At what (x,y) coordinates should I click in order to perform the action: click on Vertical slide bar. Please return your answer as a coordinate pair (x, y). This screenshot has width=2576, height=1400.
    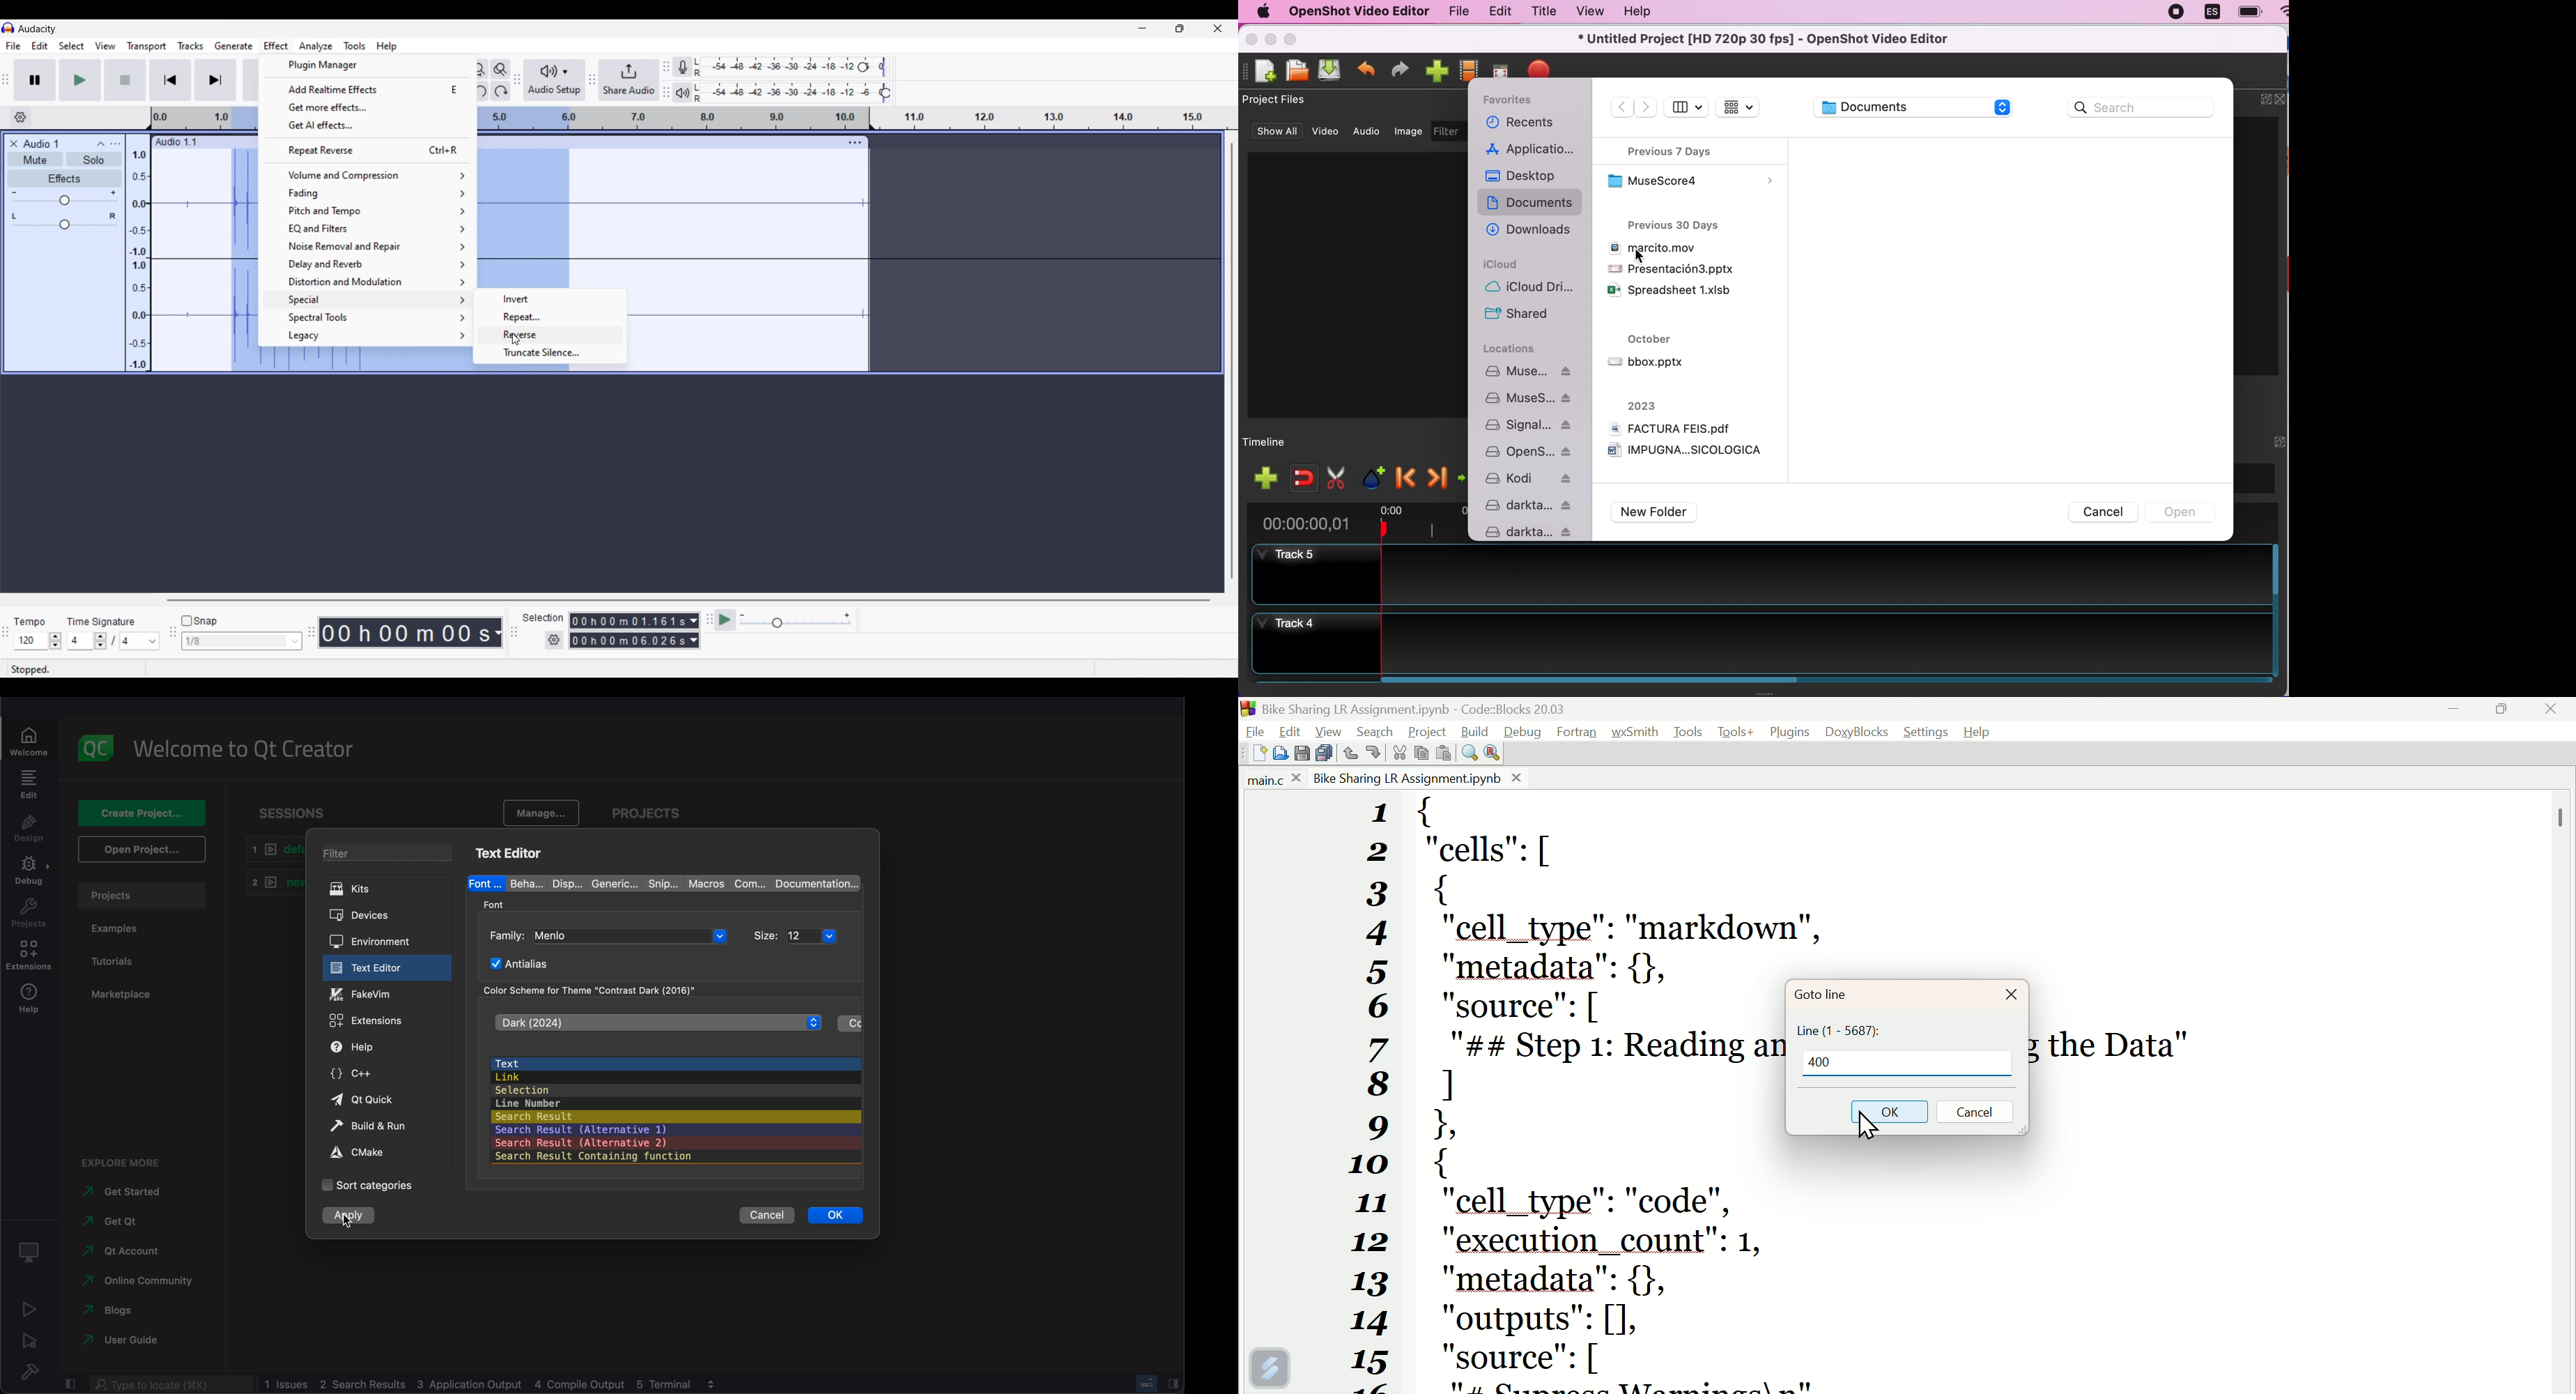
    Looking at the image, I should click on (1232, 360).